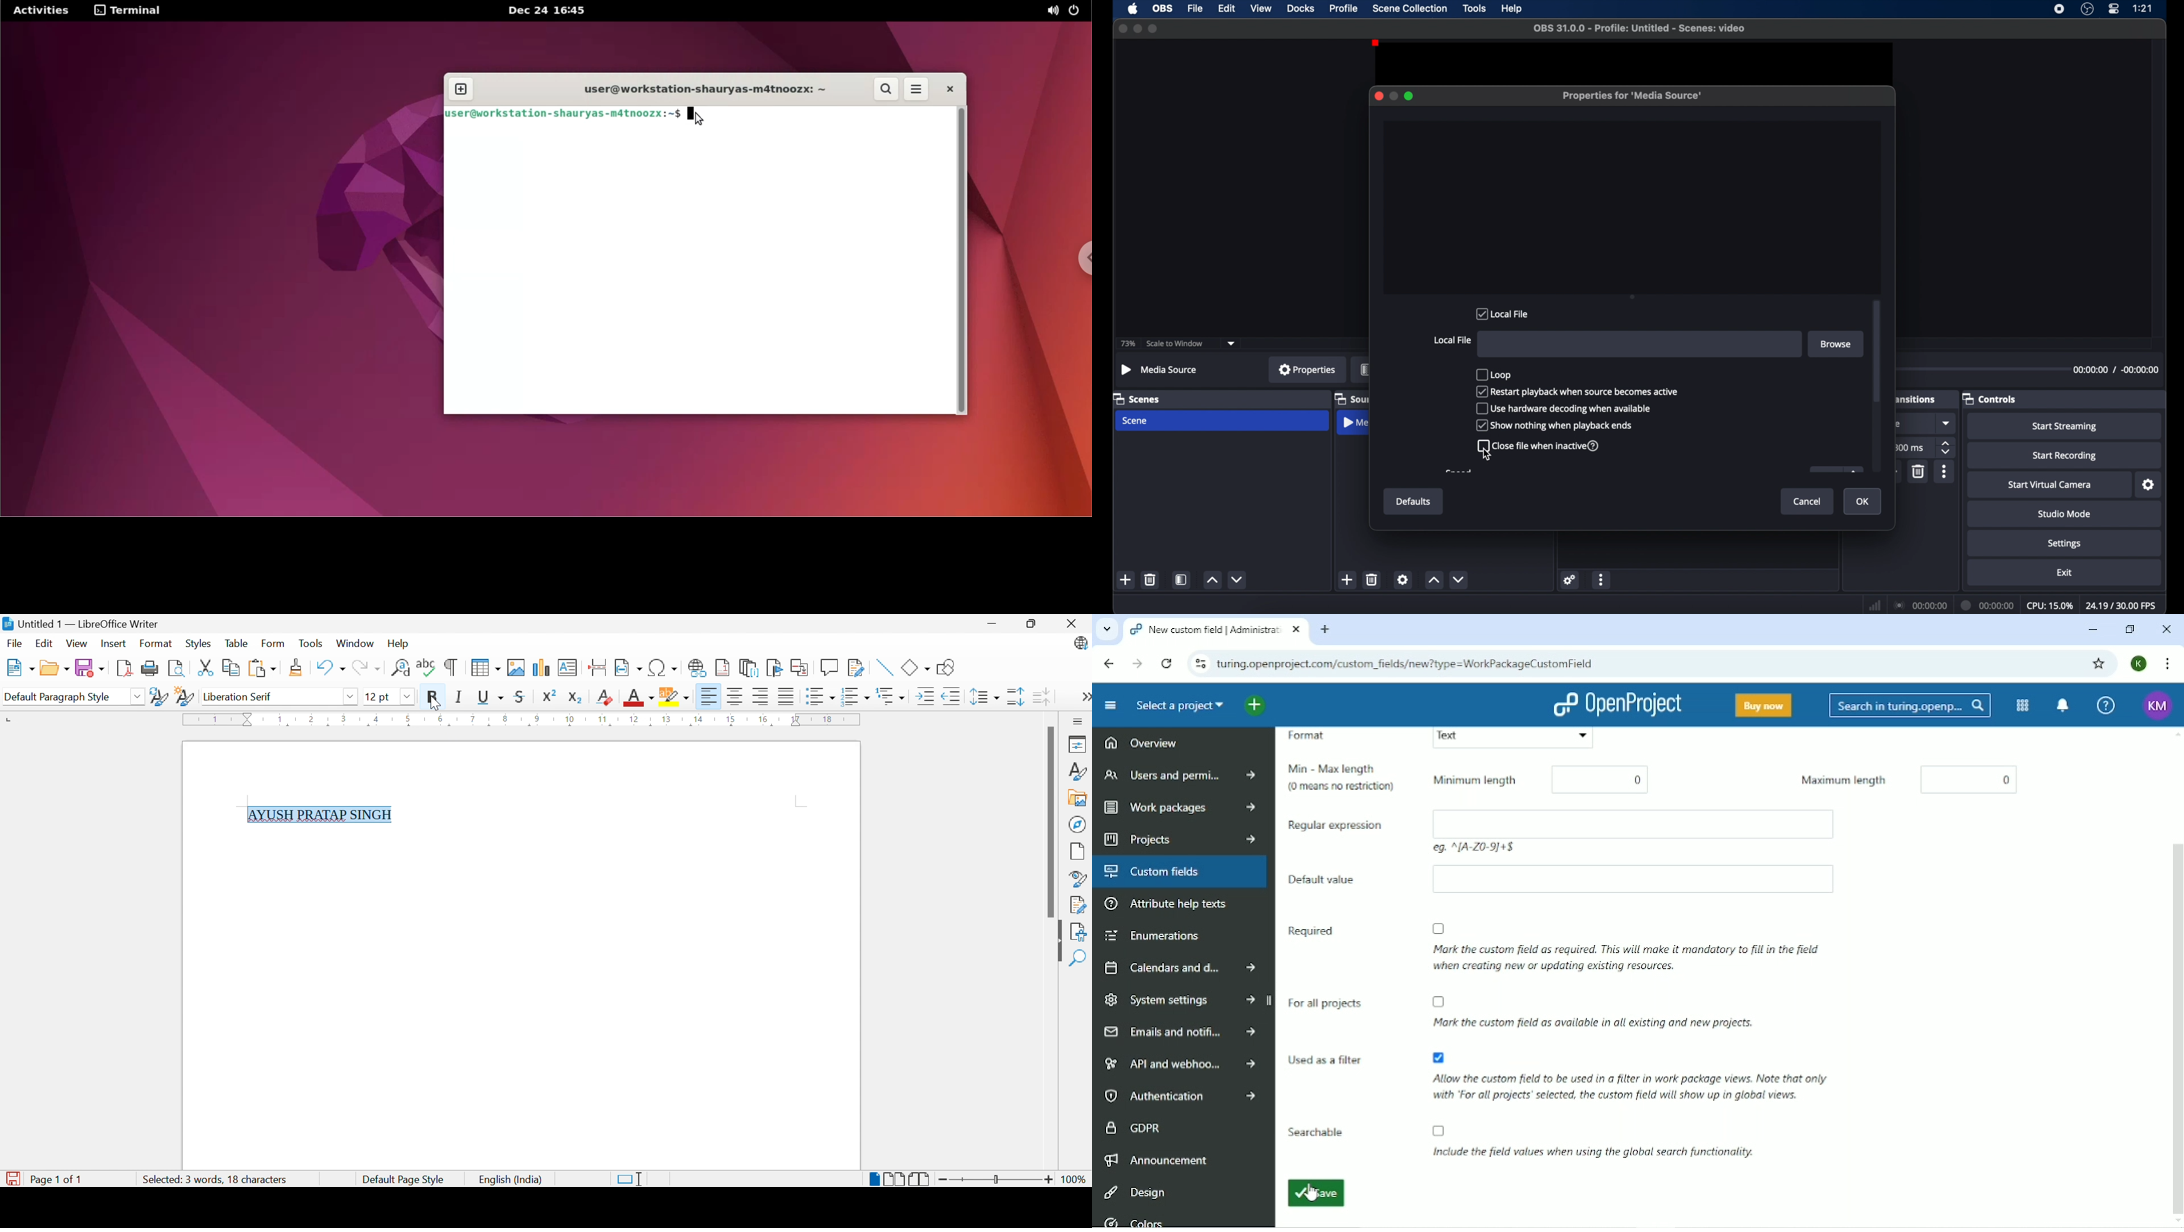 Image resolution: width=2184 pixels, height=1232 pixels. I want to click on Undo, so click(330, 667).